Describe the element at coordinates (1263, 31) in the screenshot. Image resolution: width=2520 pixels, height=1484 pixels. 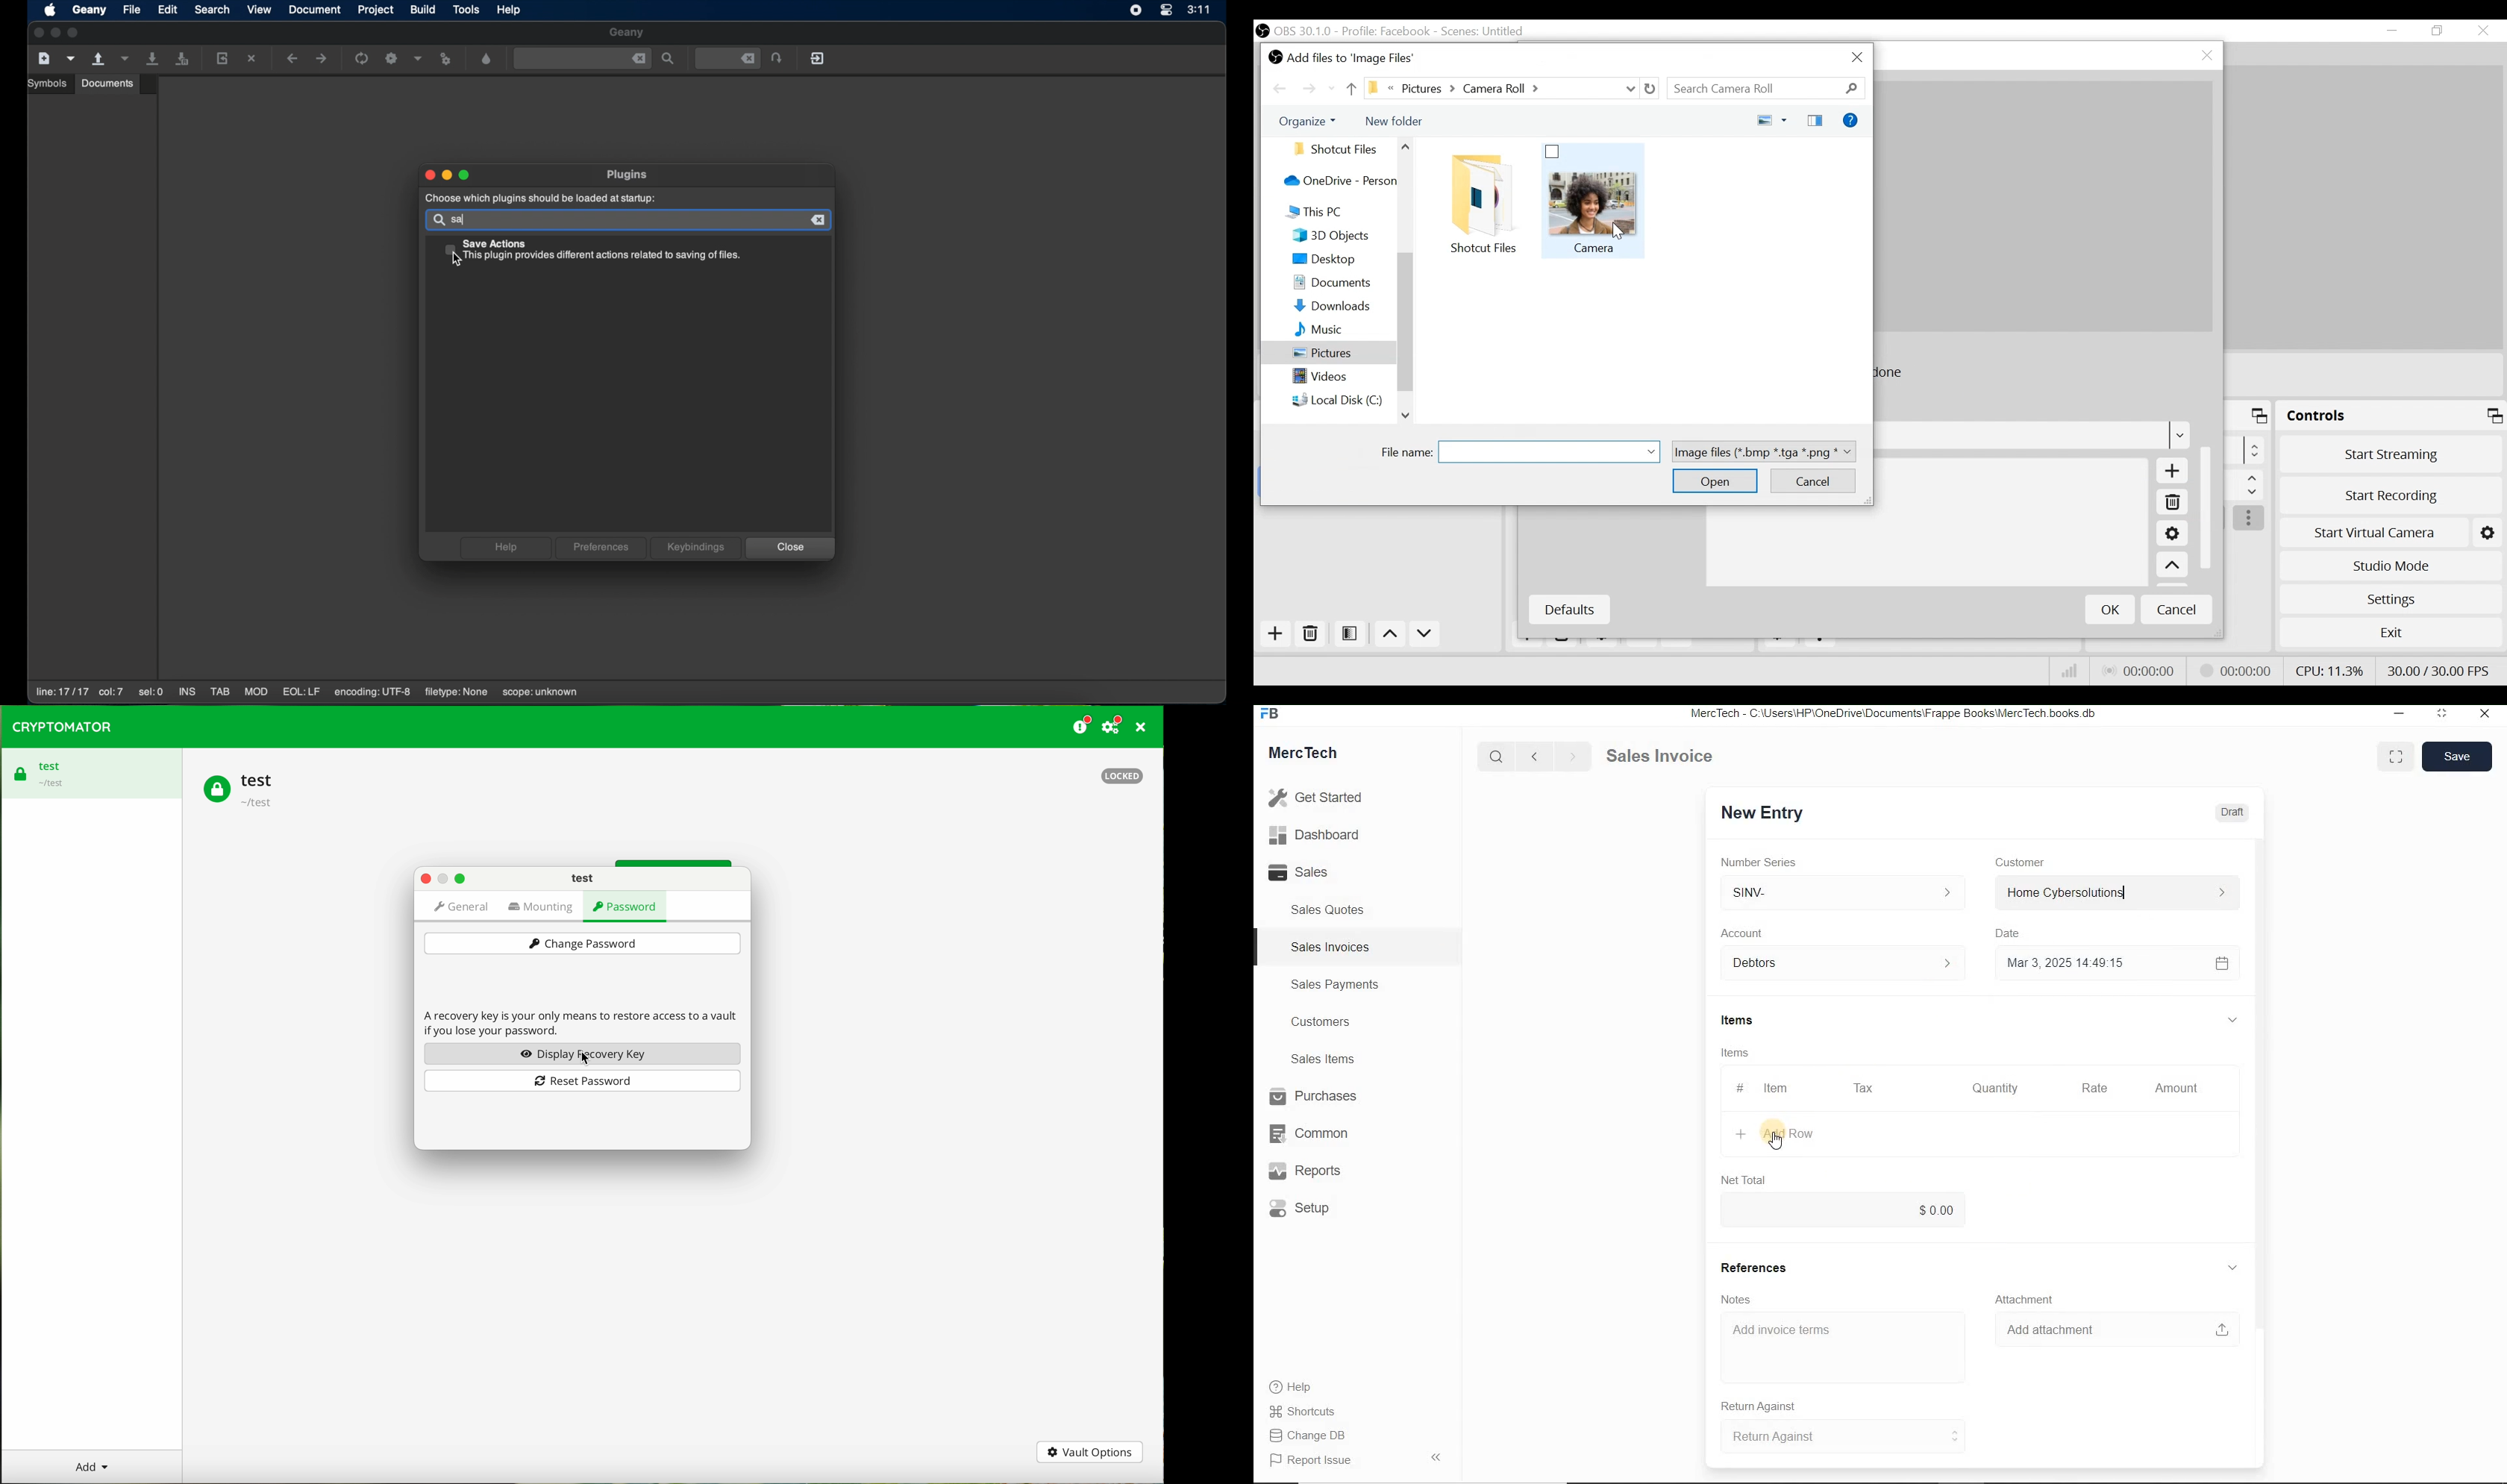
I see `OBS Desktop Icon` at that location.